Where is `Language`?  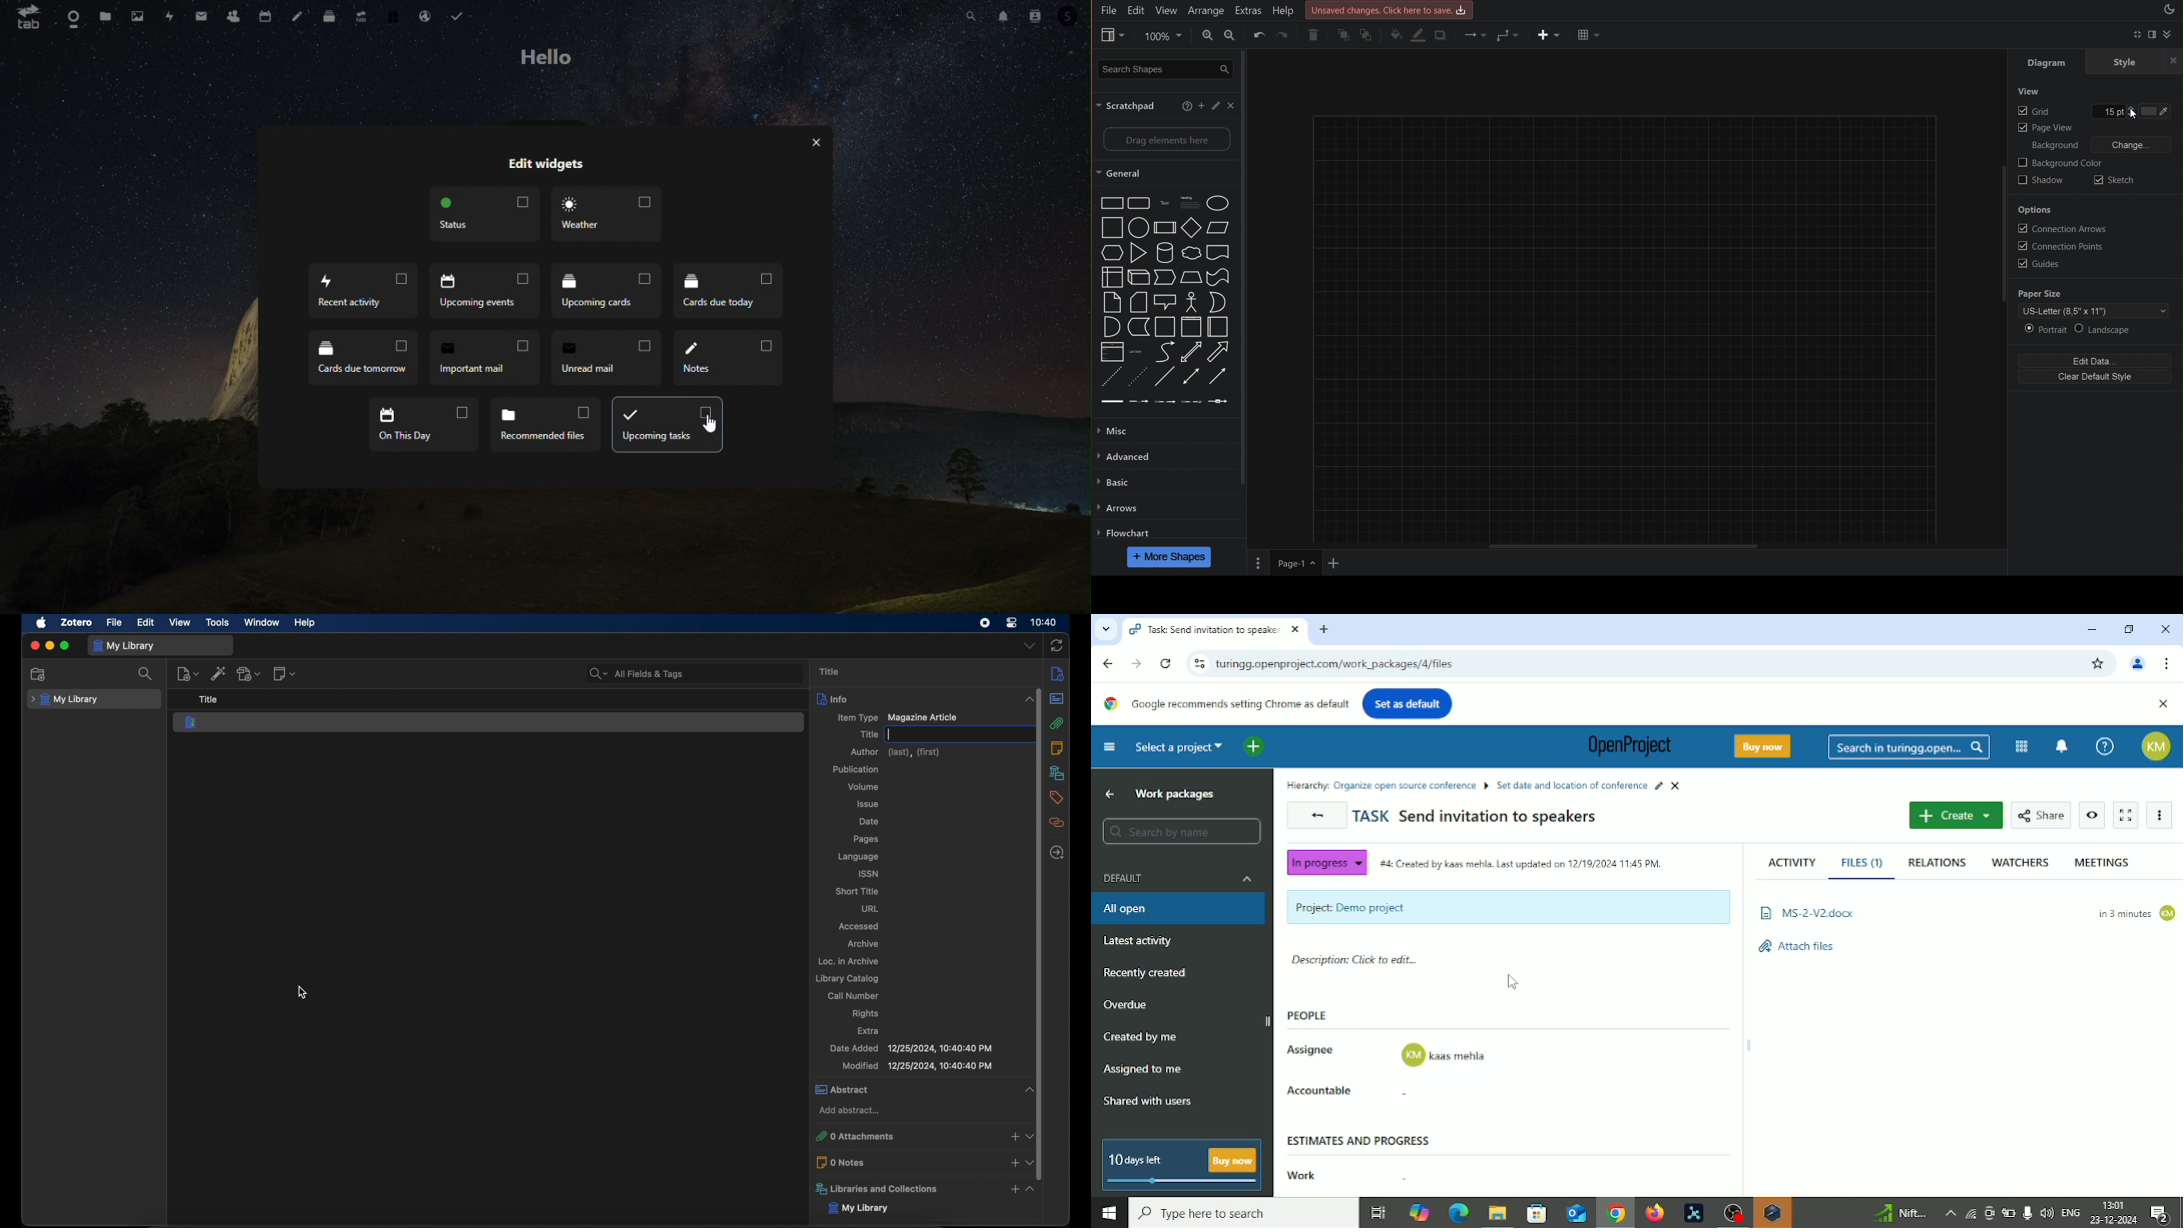 Language is located at coordinates (2072, 1213).